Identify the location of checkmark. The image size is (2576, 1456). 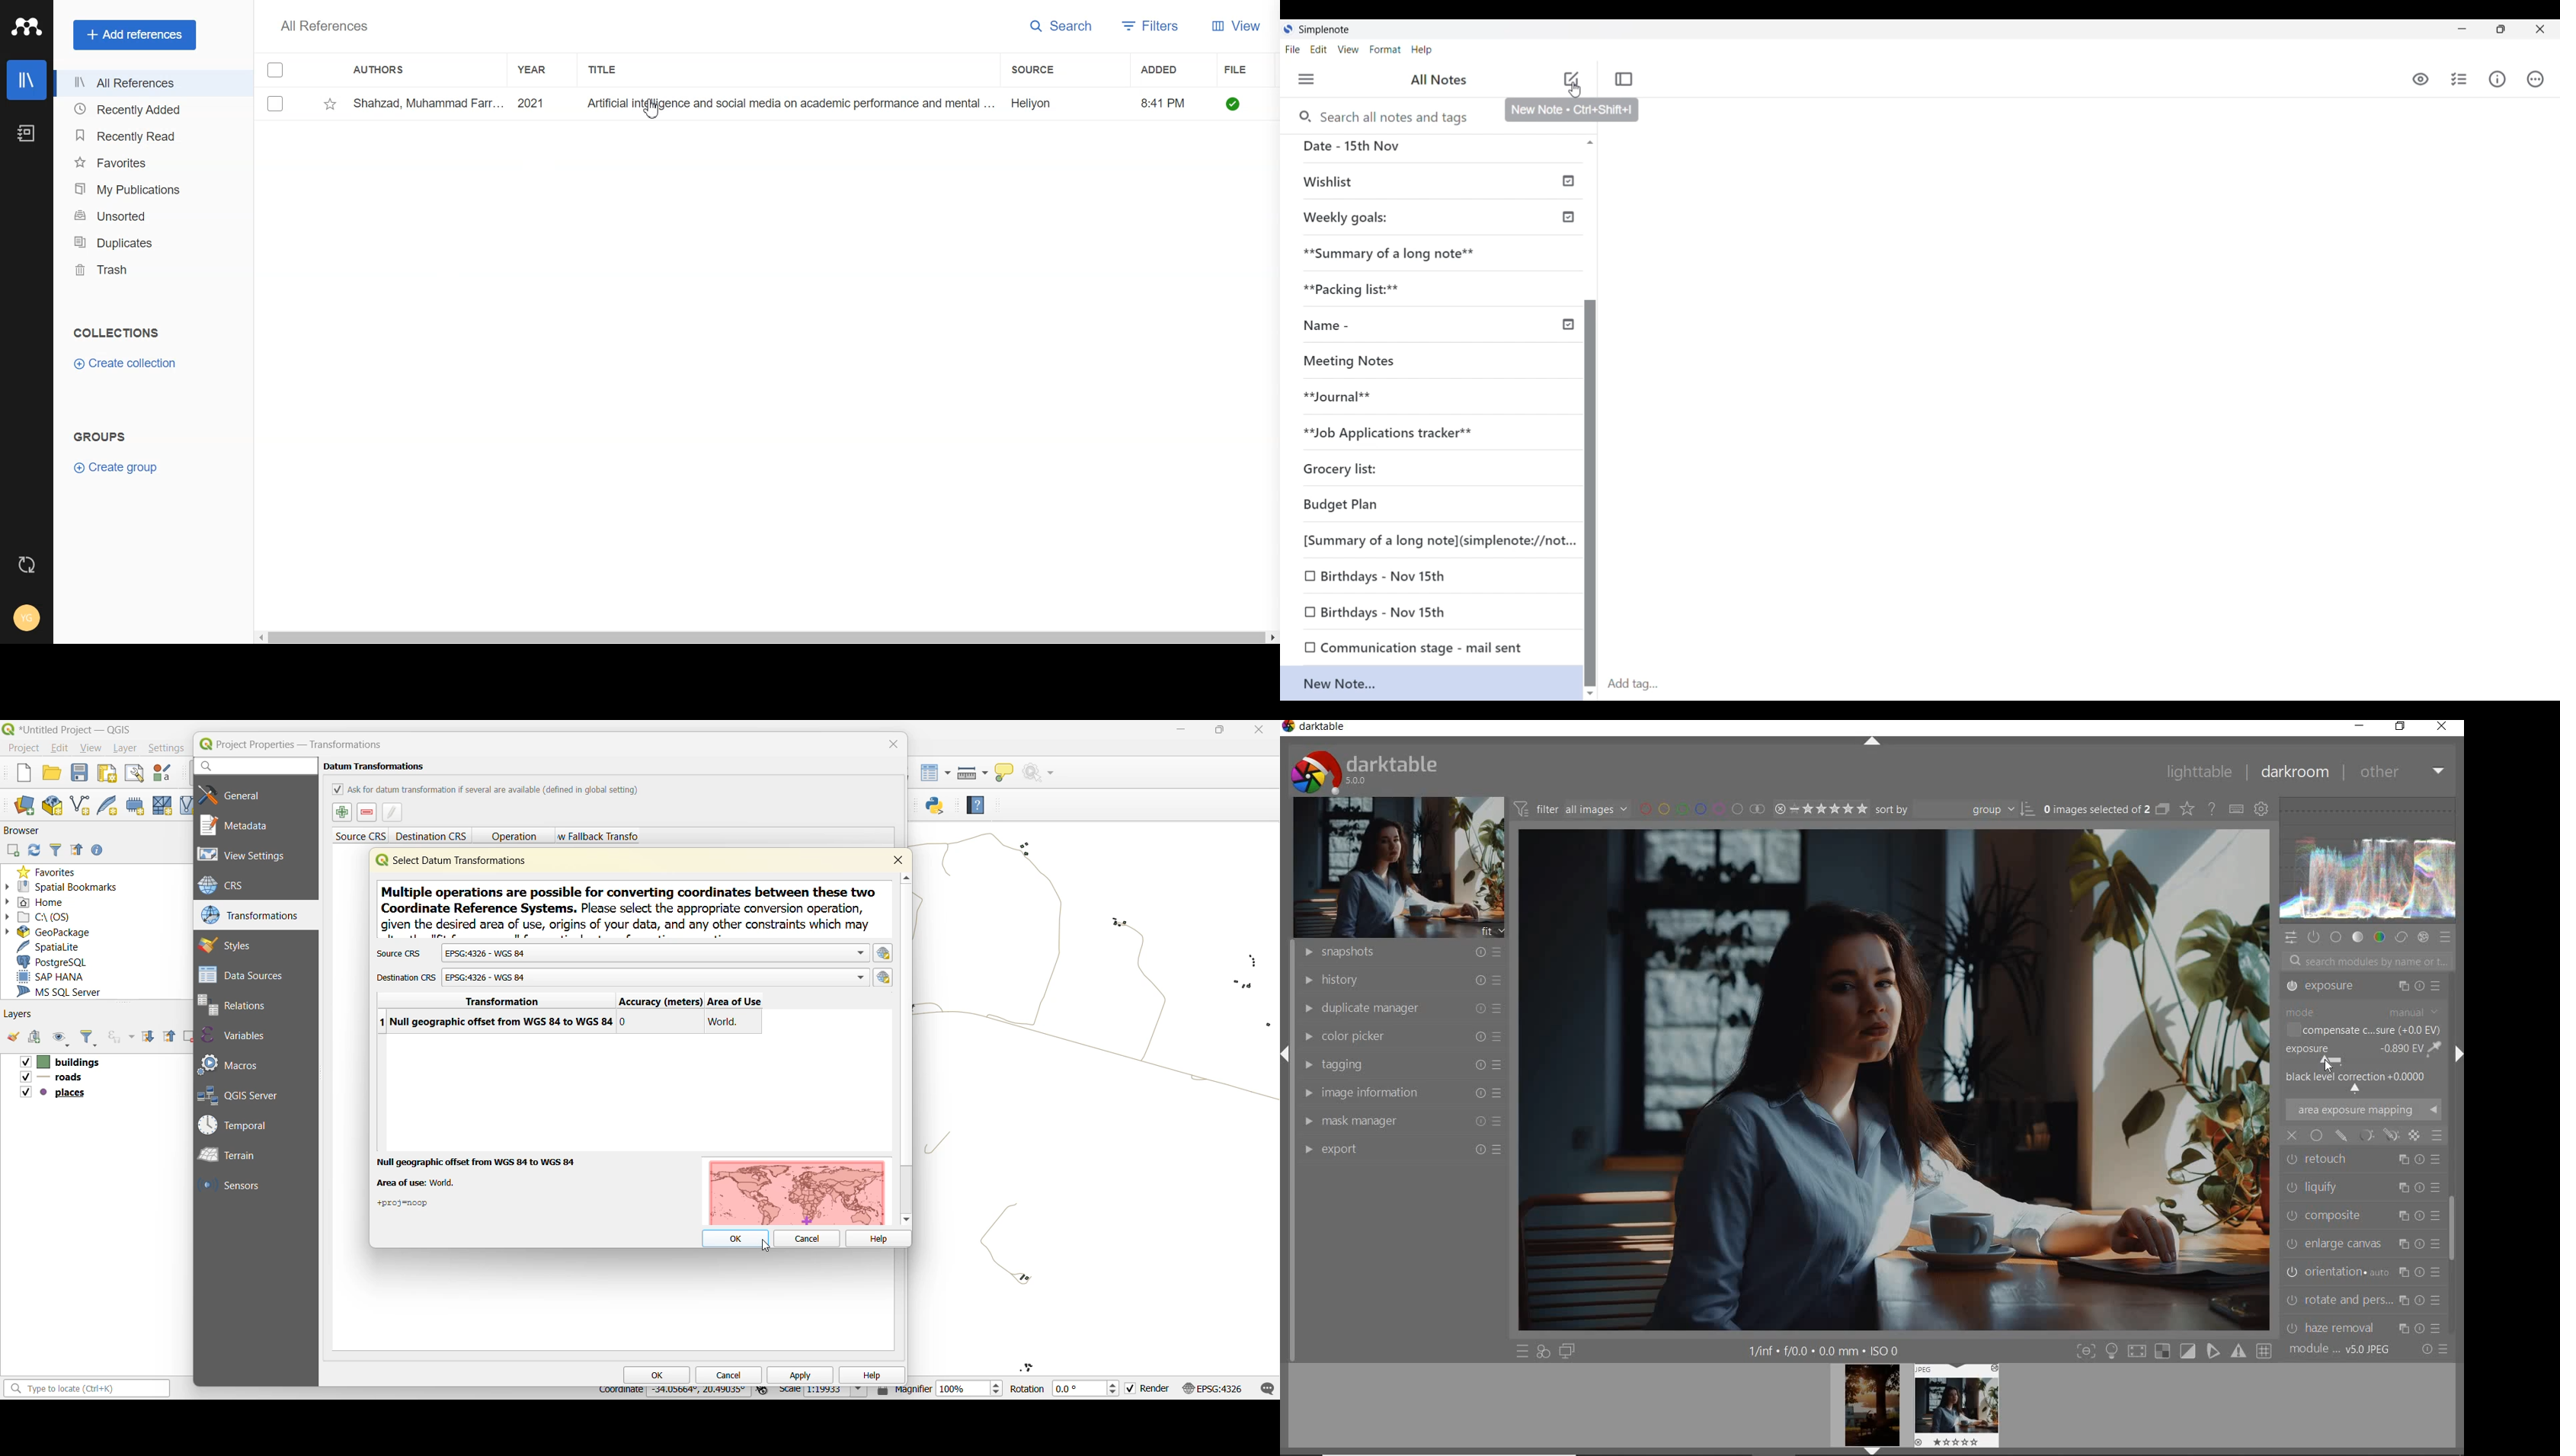
(1240, 101).